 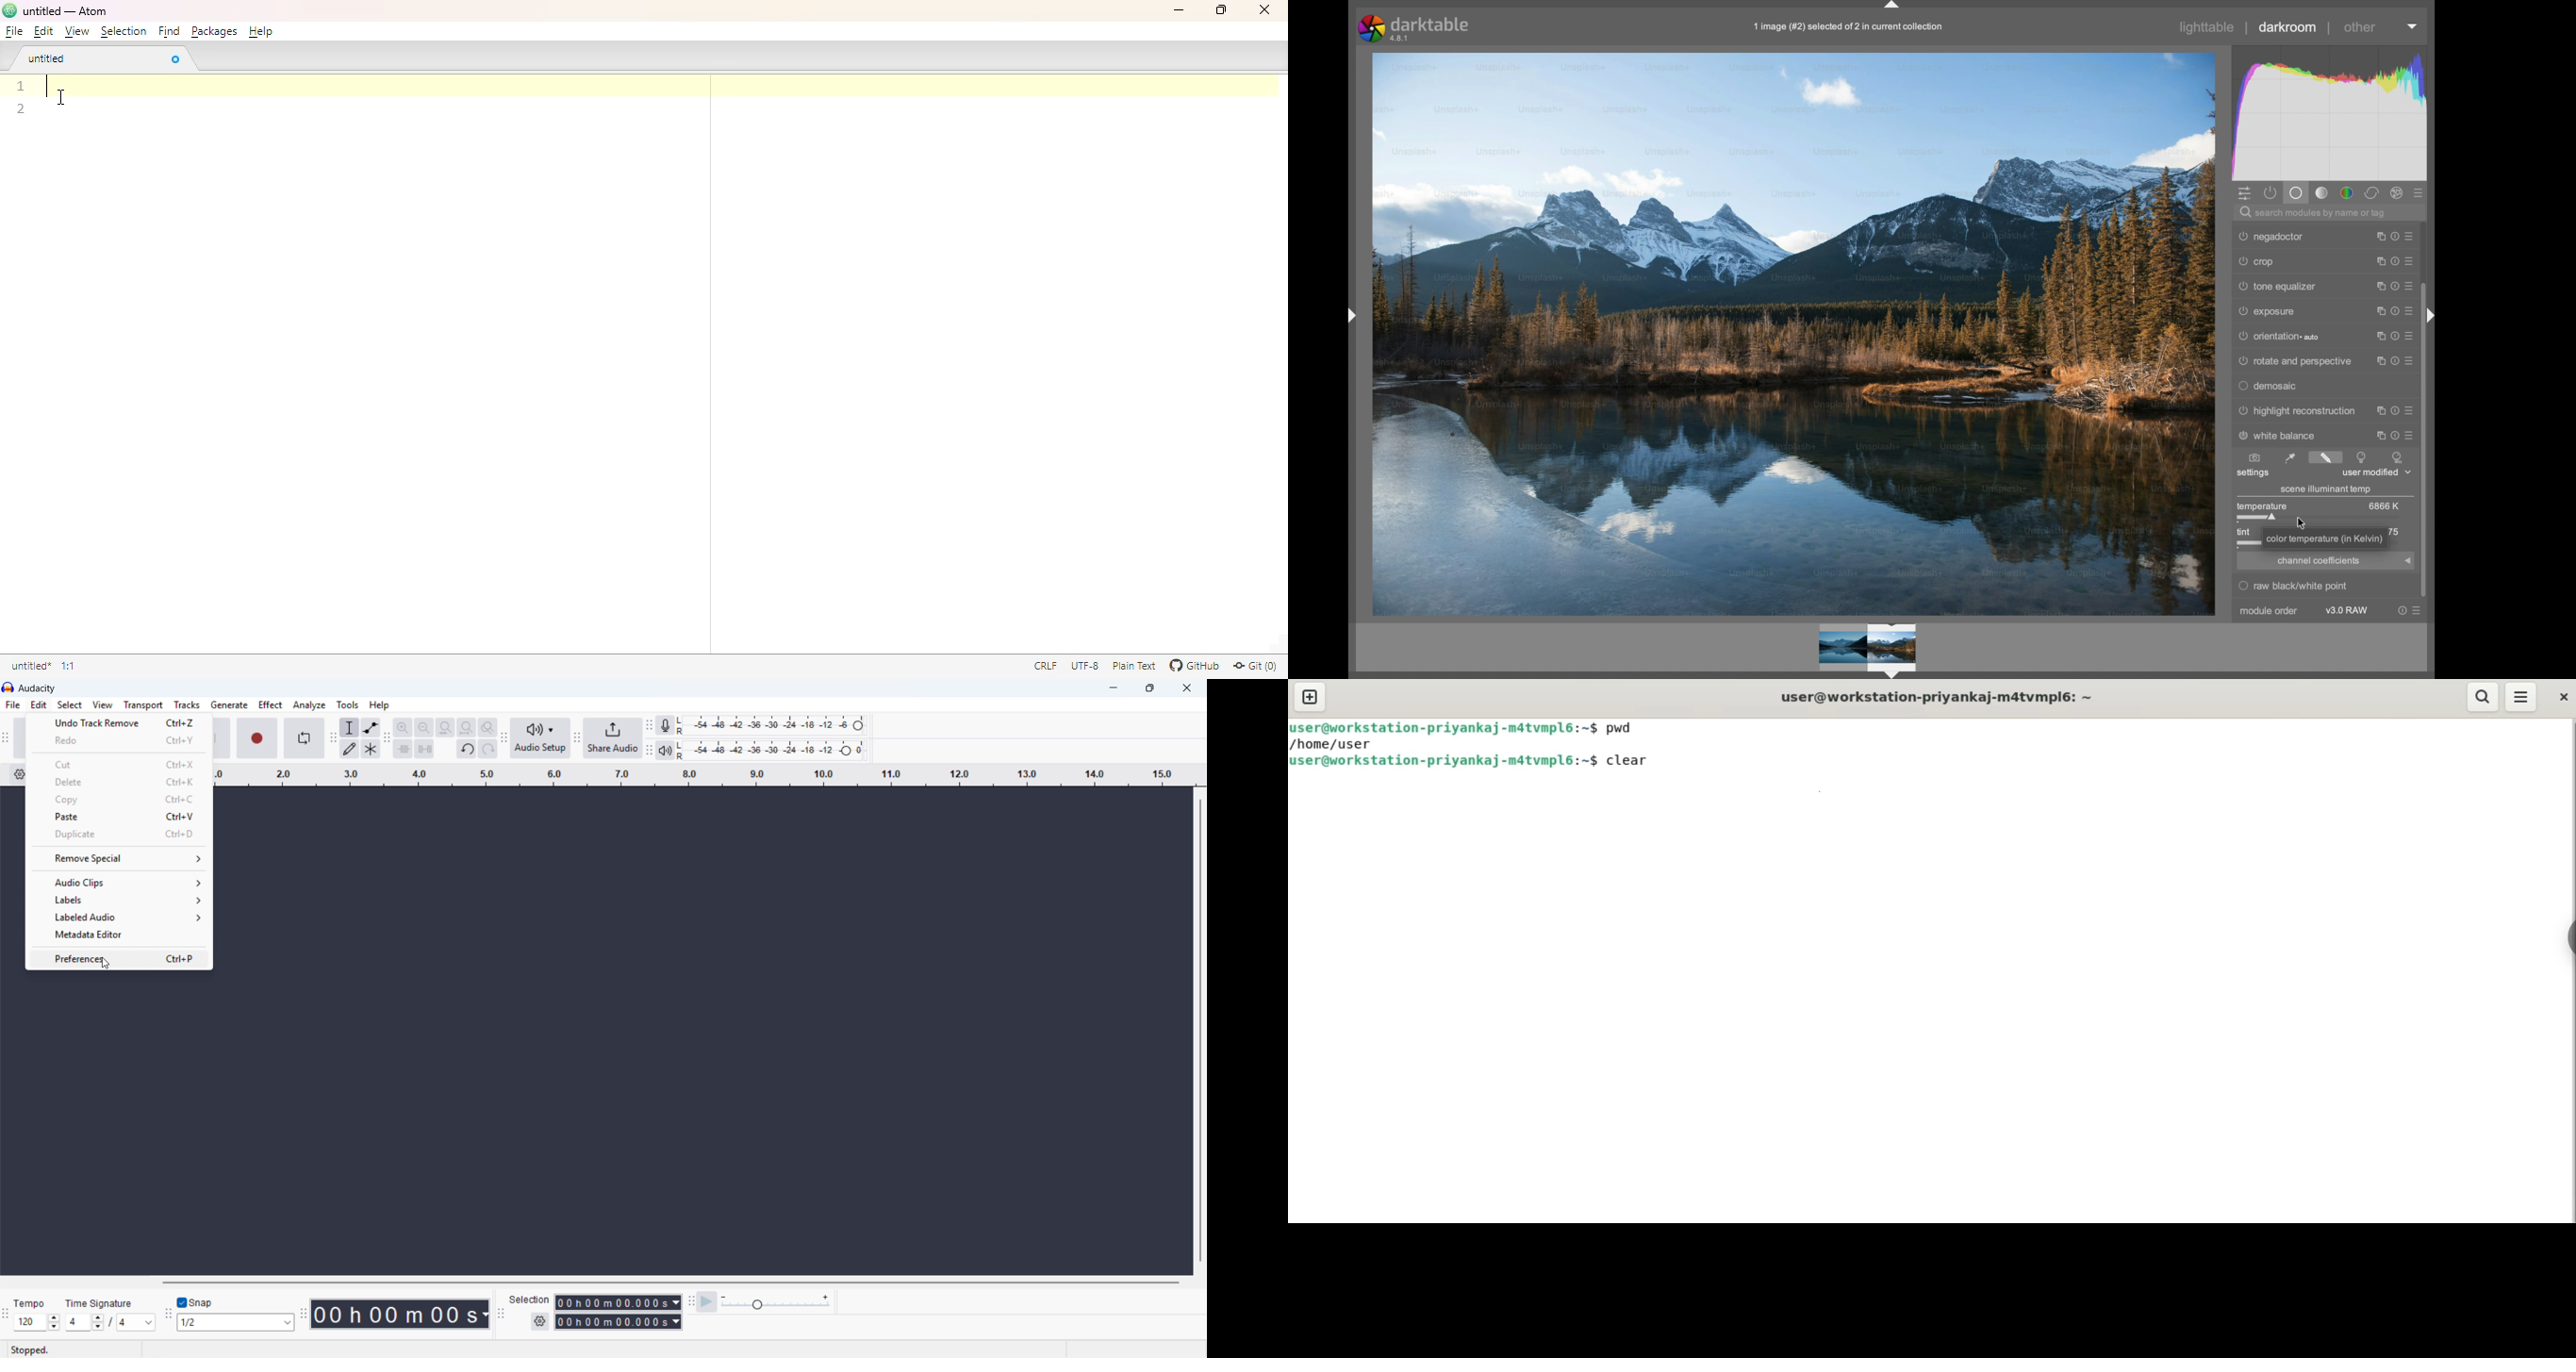 What do you see at coordinates (2419, 194) in the screenshot?
I see `presets` at bounding box center [2419, 194].